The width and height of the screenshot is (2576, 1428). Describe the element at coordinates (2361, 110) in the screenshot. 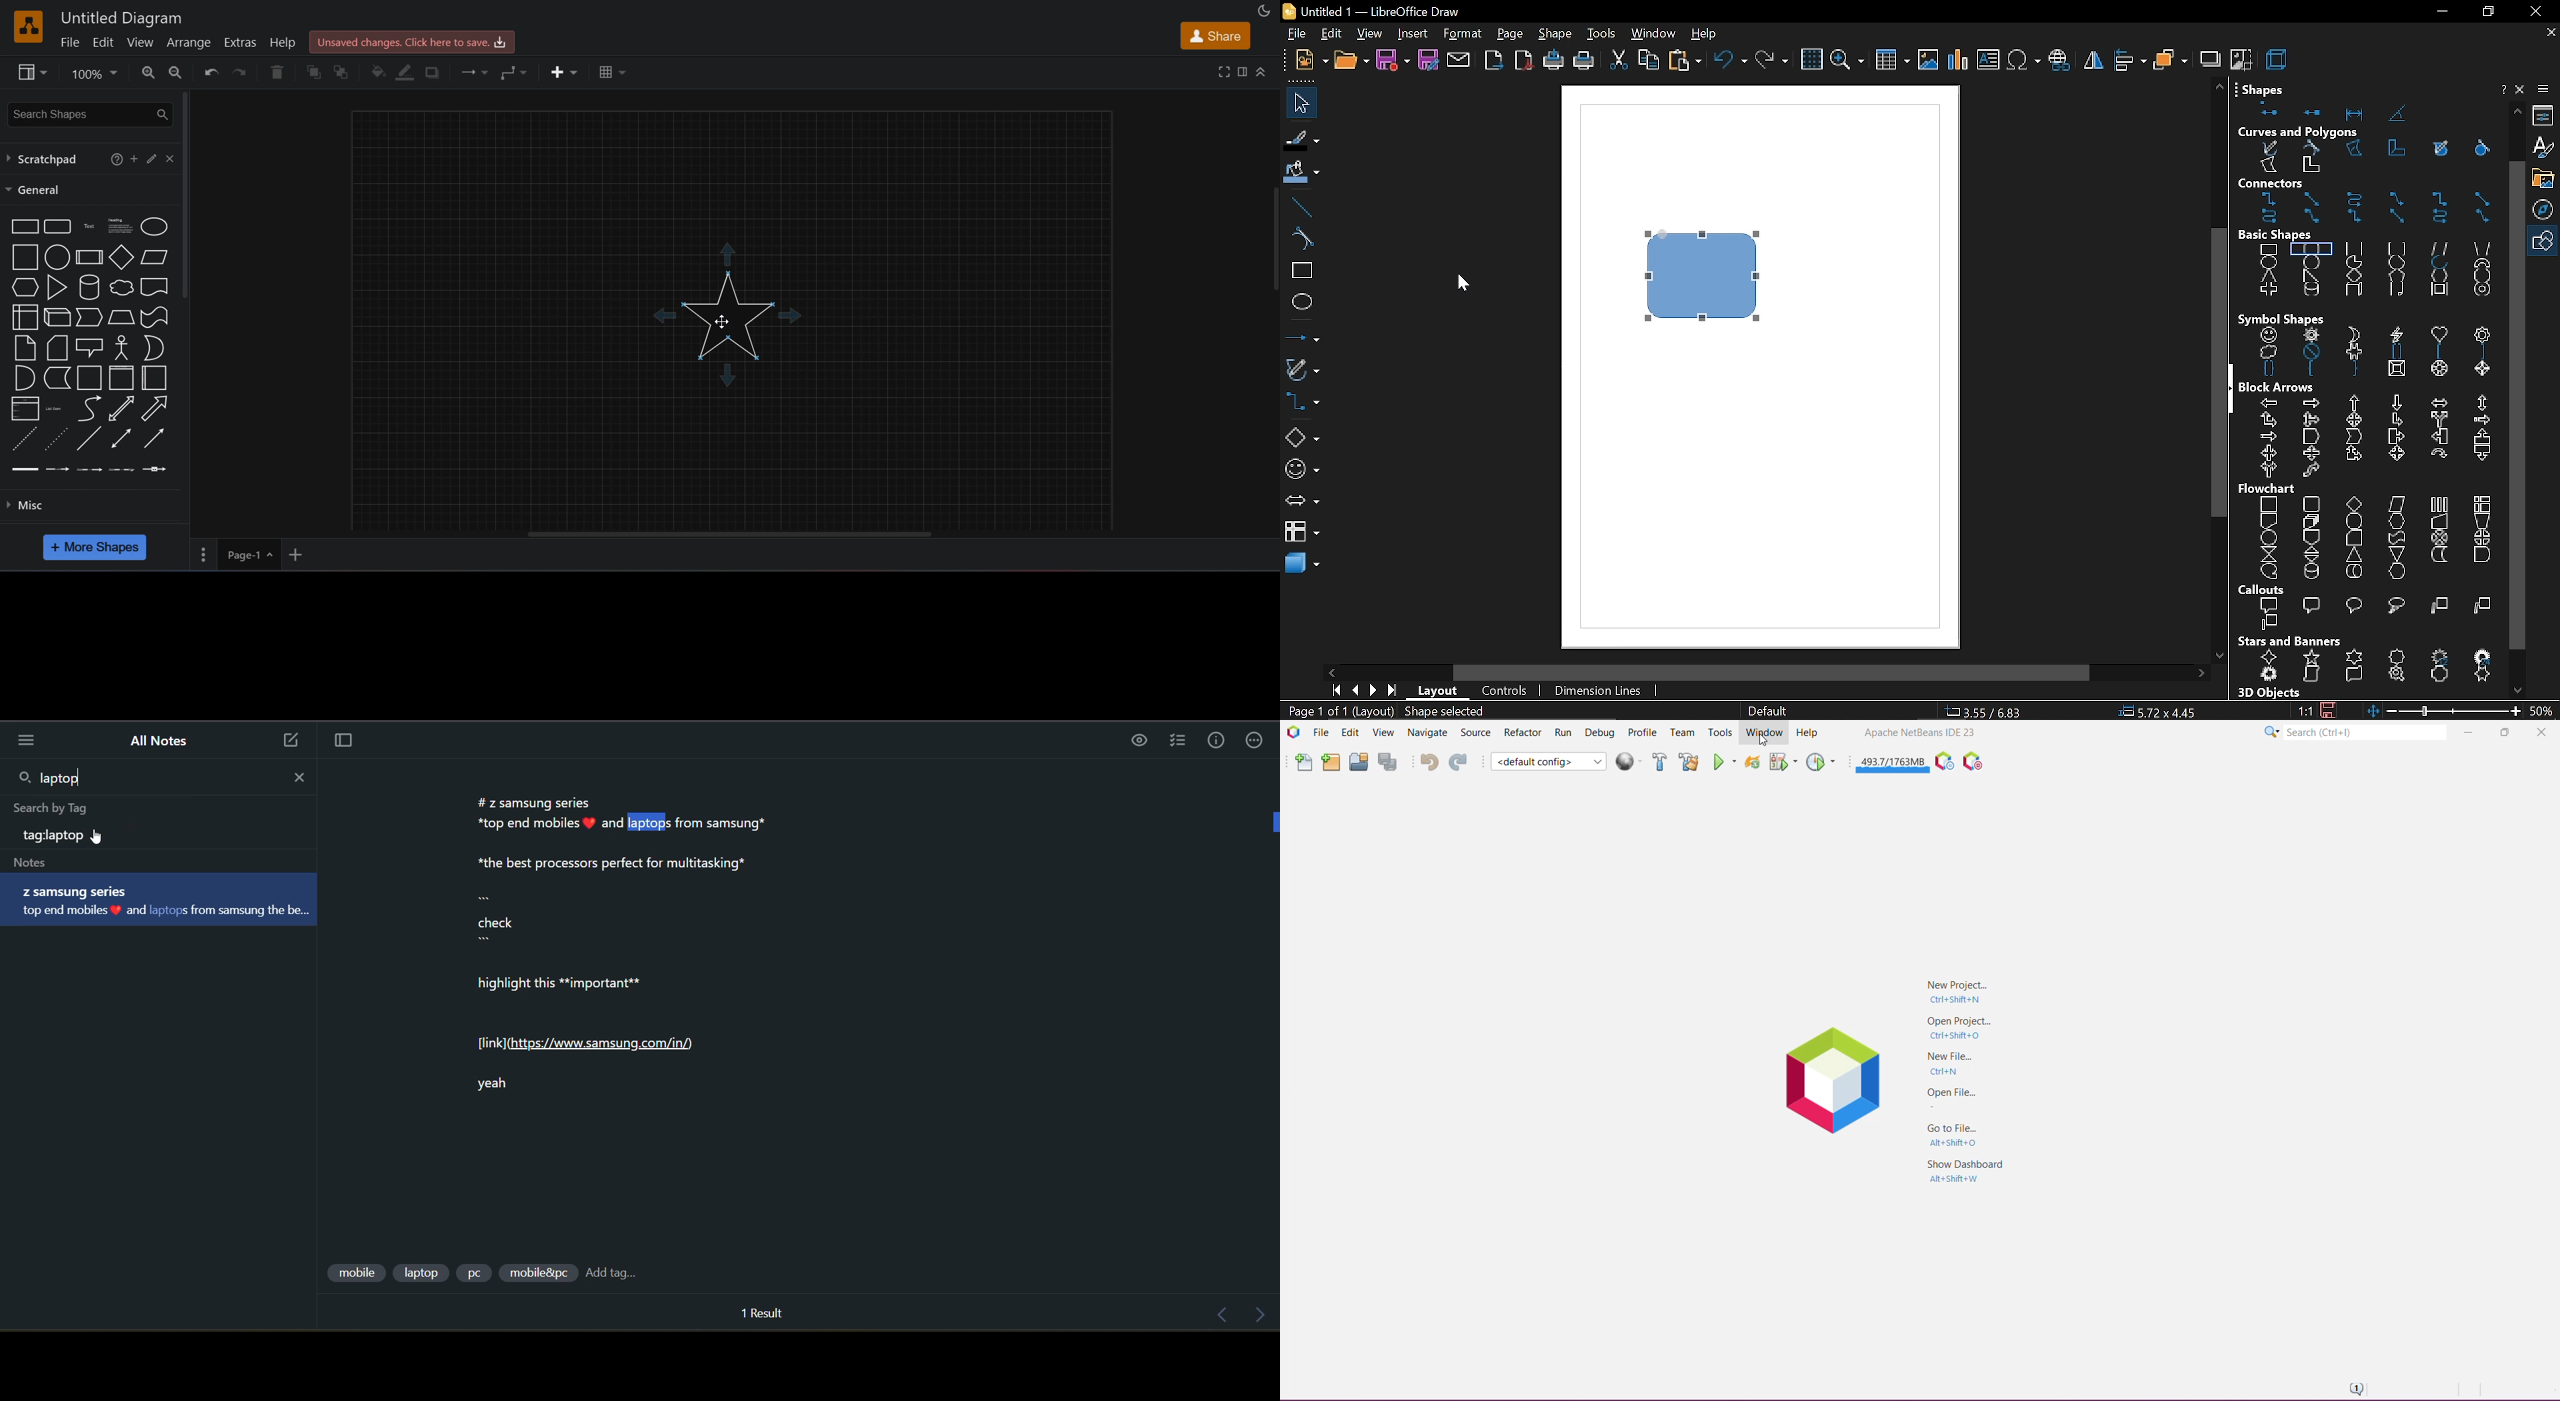

I see `shapes` at that location.